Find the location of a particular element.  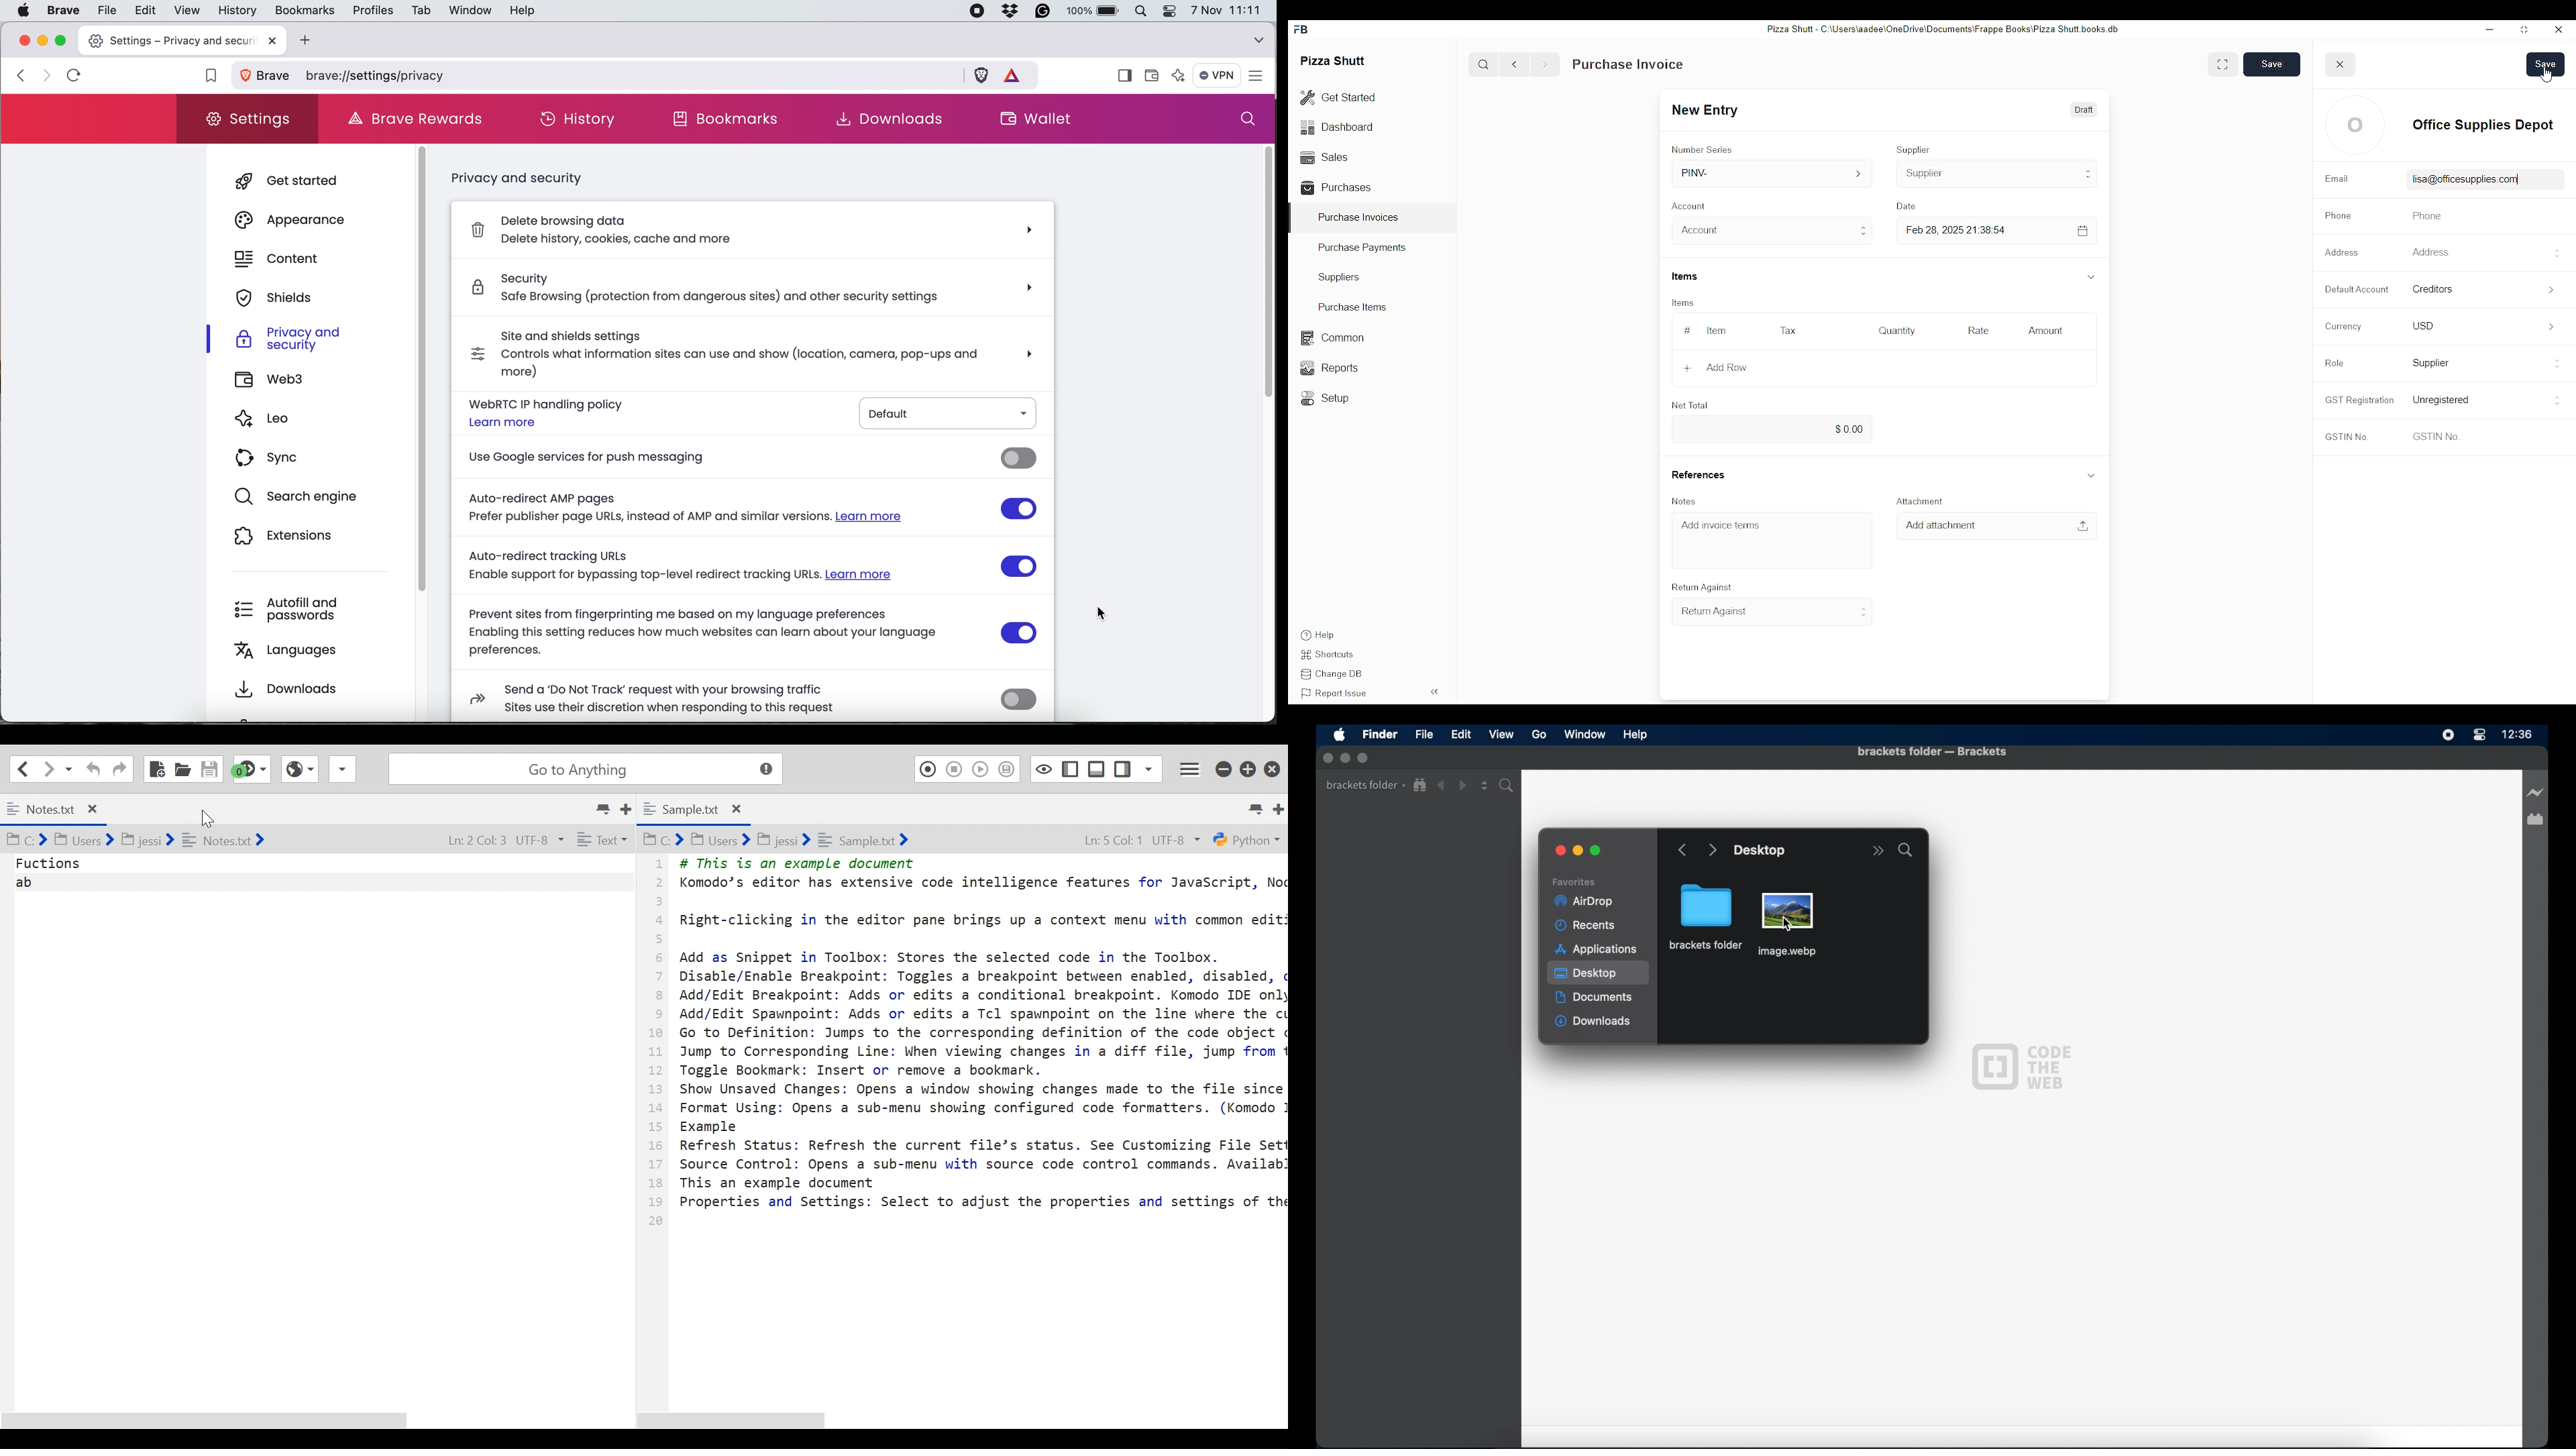

Help is located at coordinates (1316, 635).